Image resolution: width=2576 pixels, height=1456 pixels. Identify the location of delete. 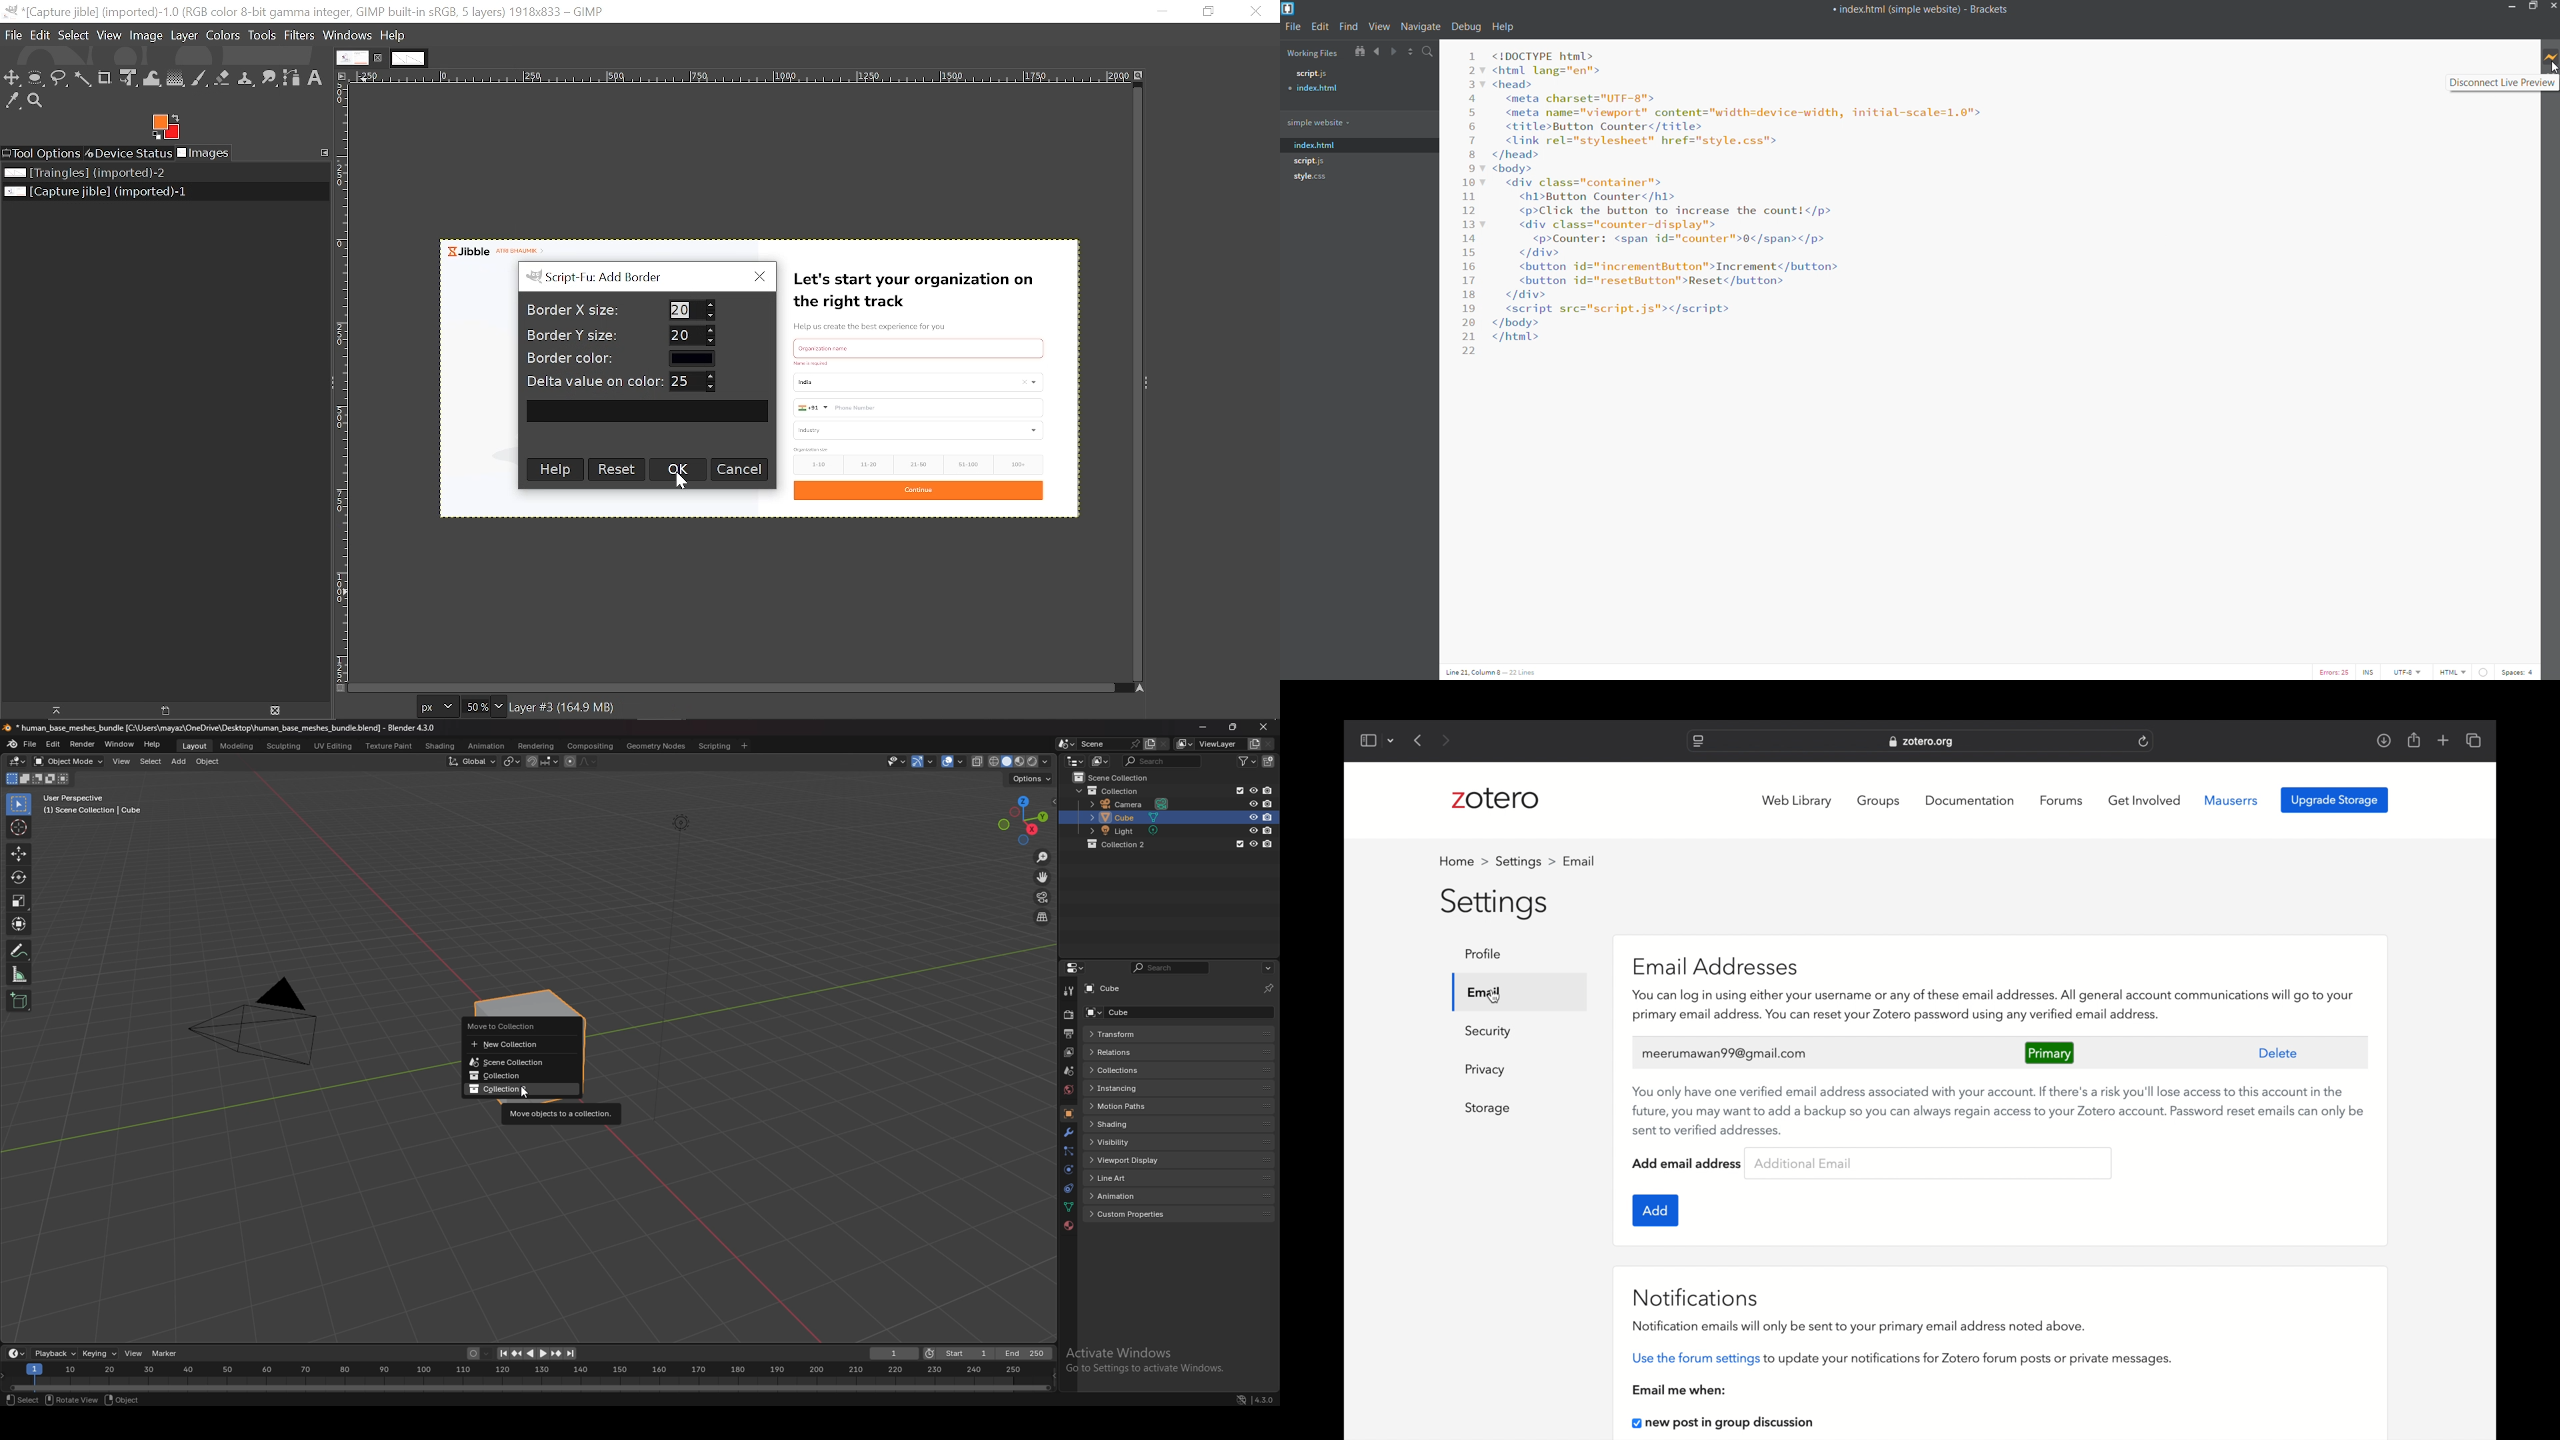
(2279, 1053).